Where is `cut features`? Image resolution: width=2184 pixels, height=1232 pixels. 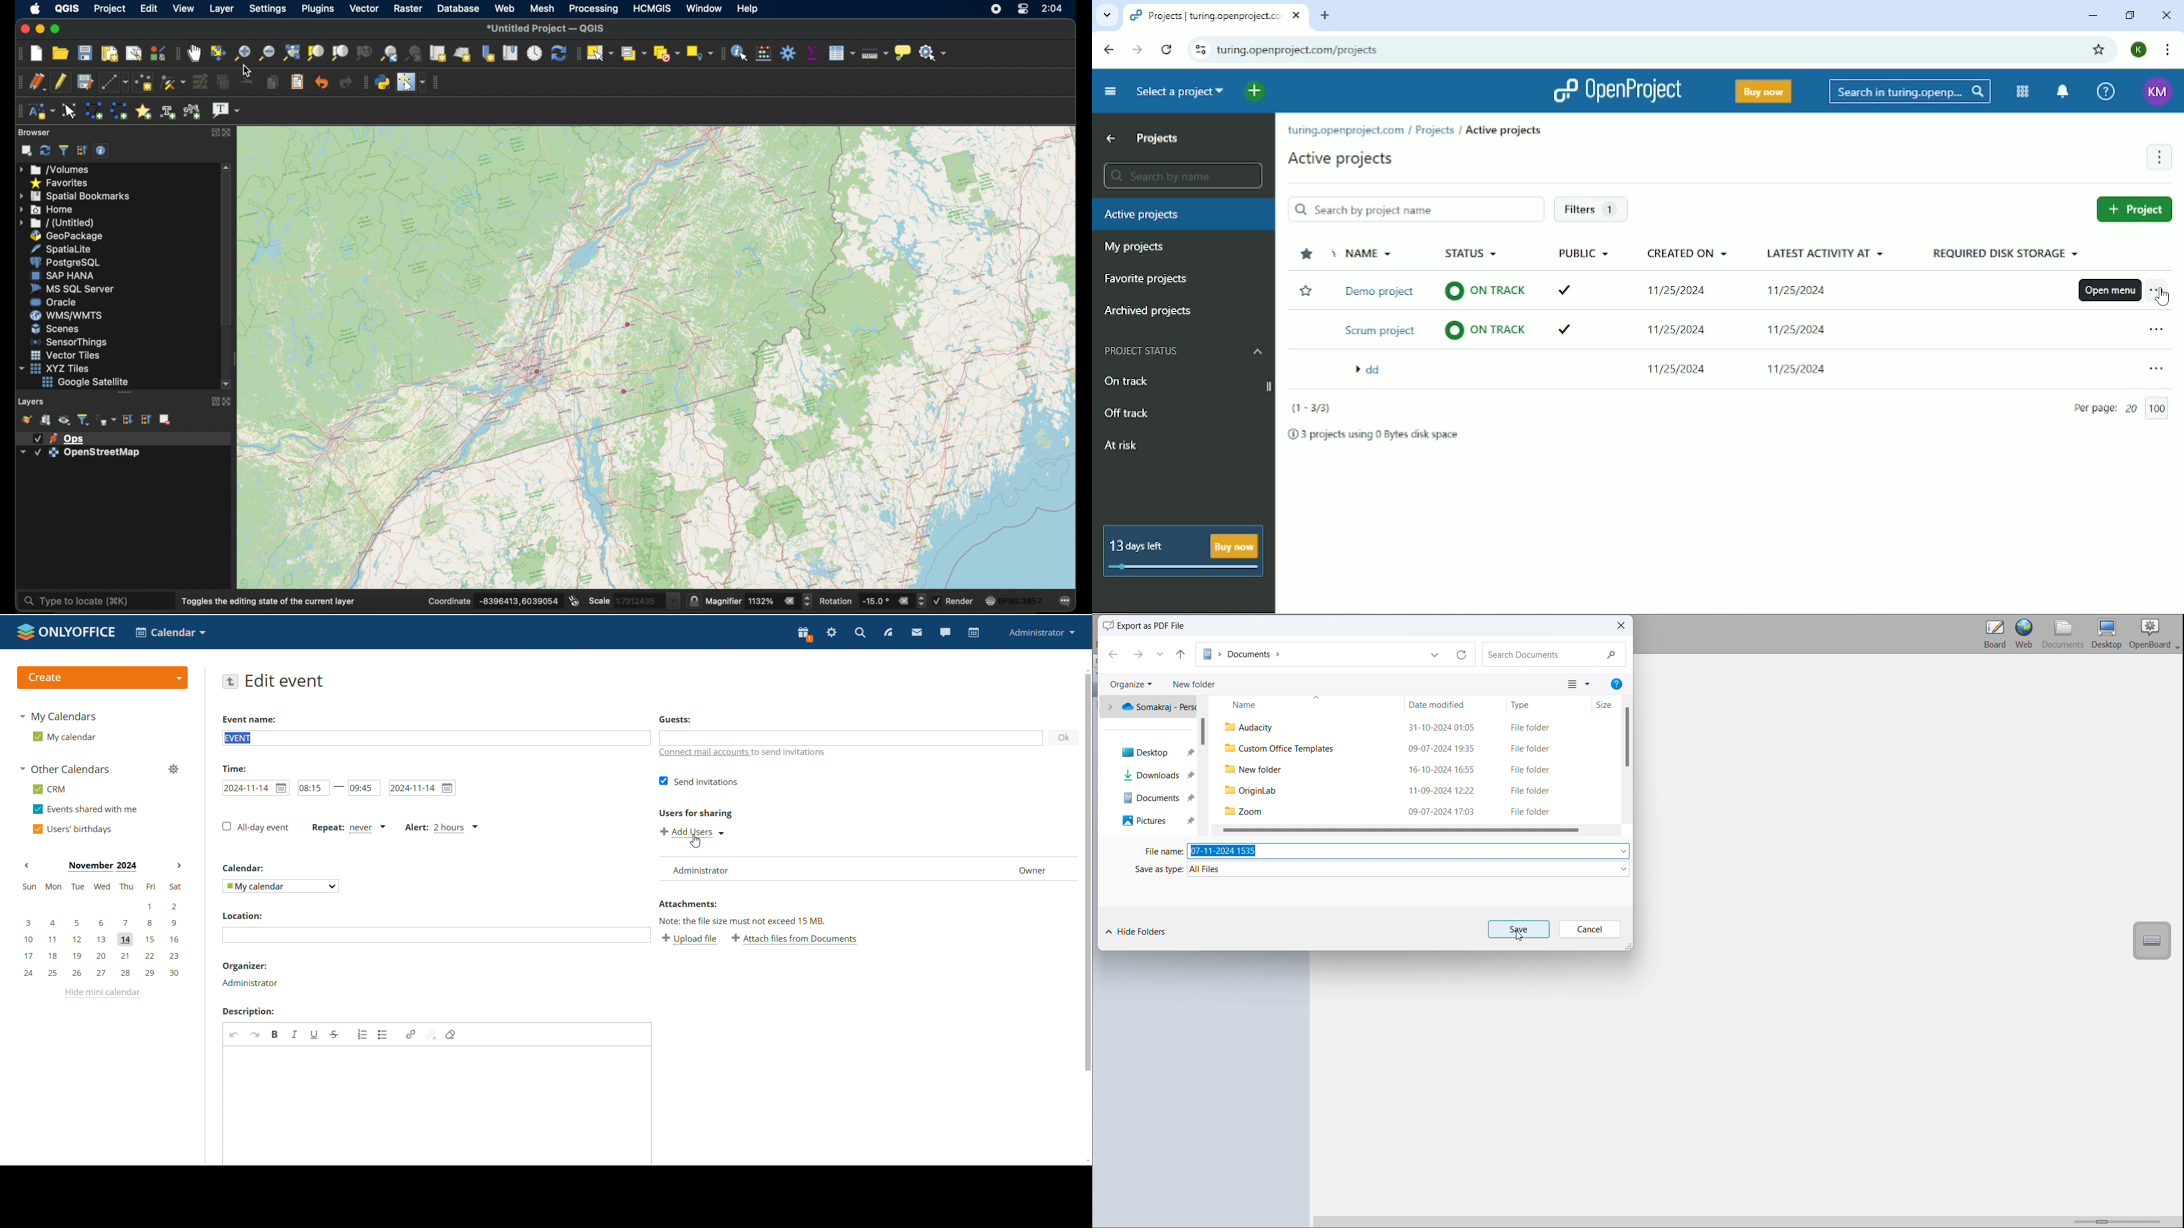
cut features is located at coordinates (247, 81).